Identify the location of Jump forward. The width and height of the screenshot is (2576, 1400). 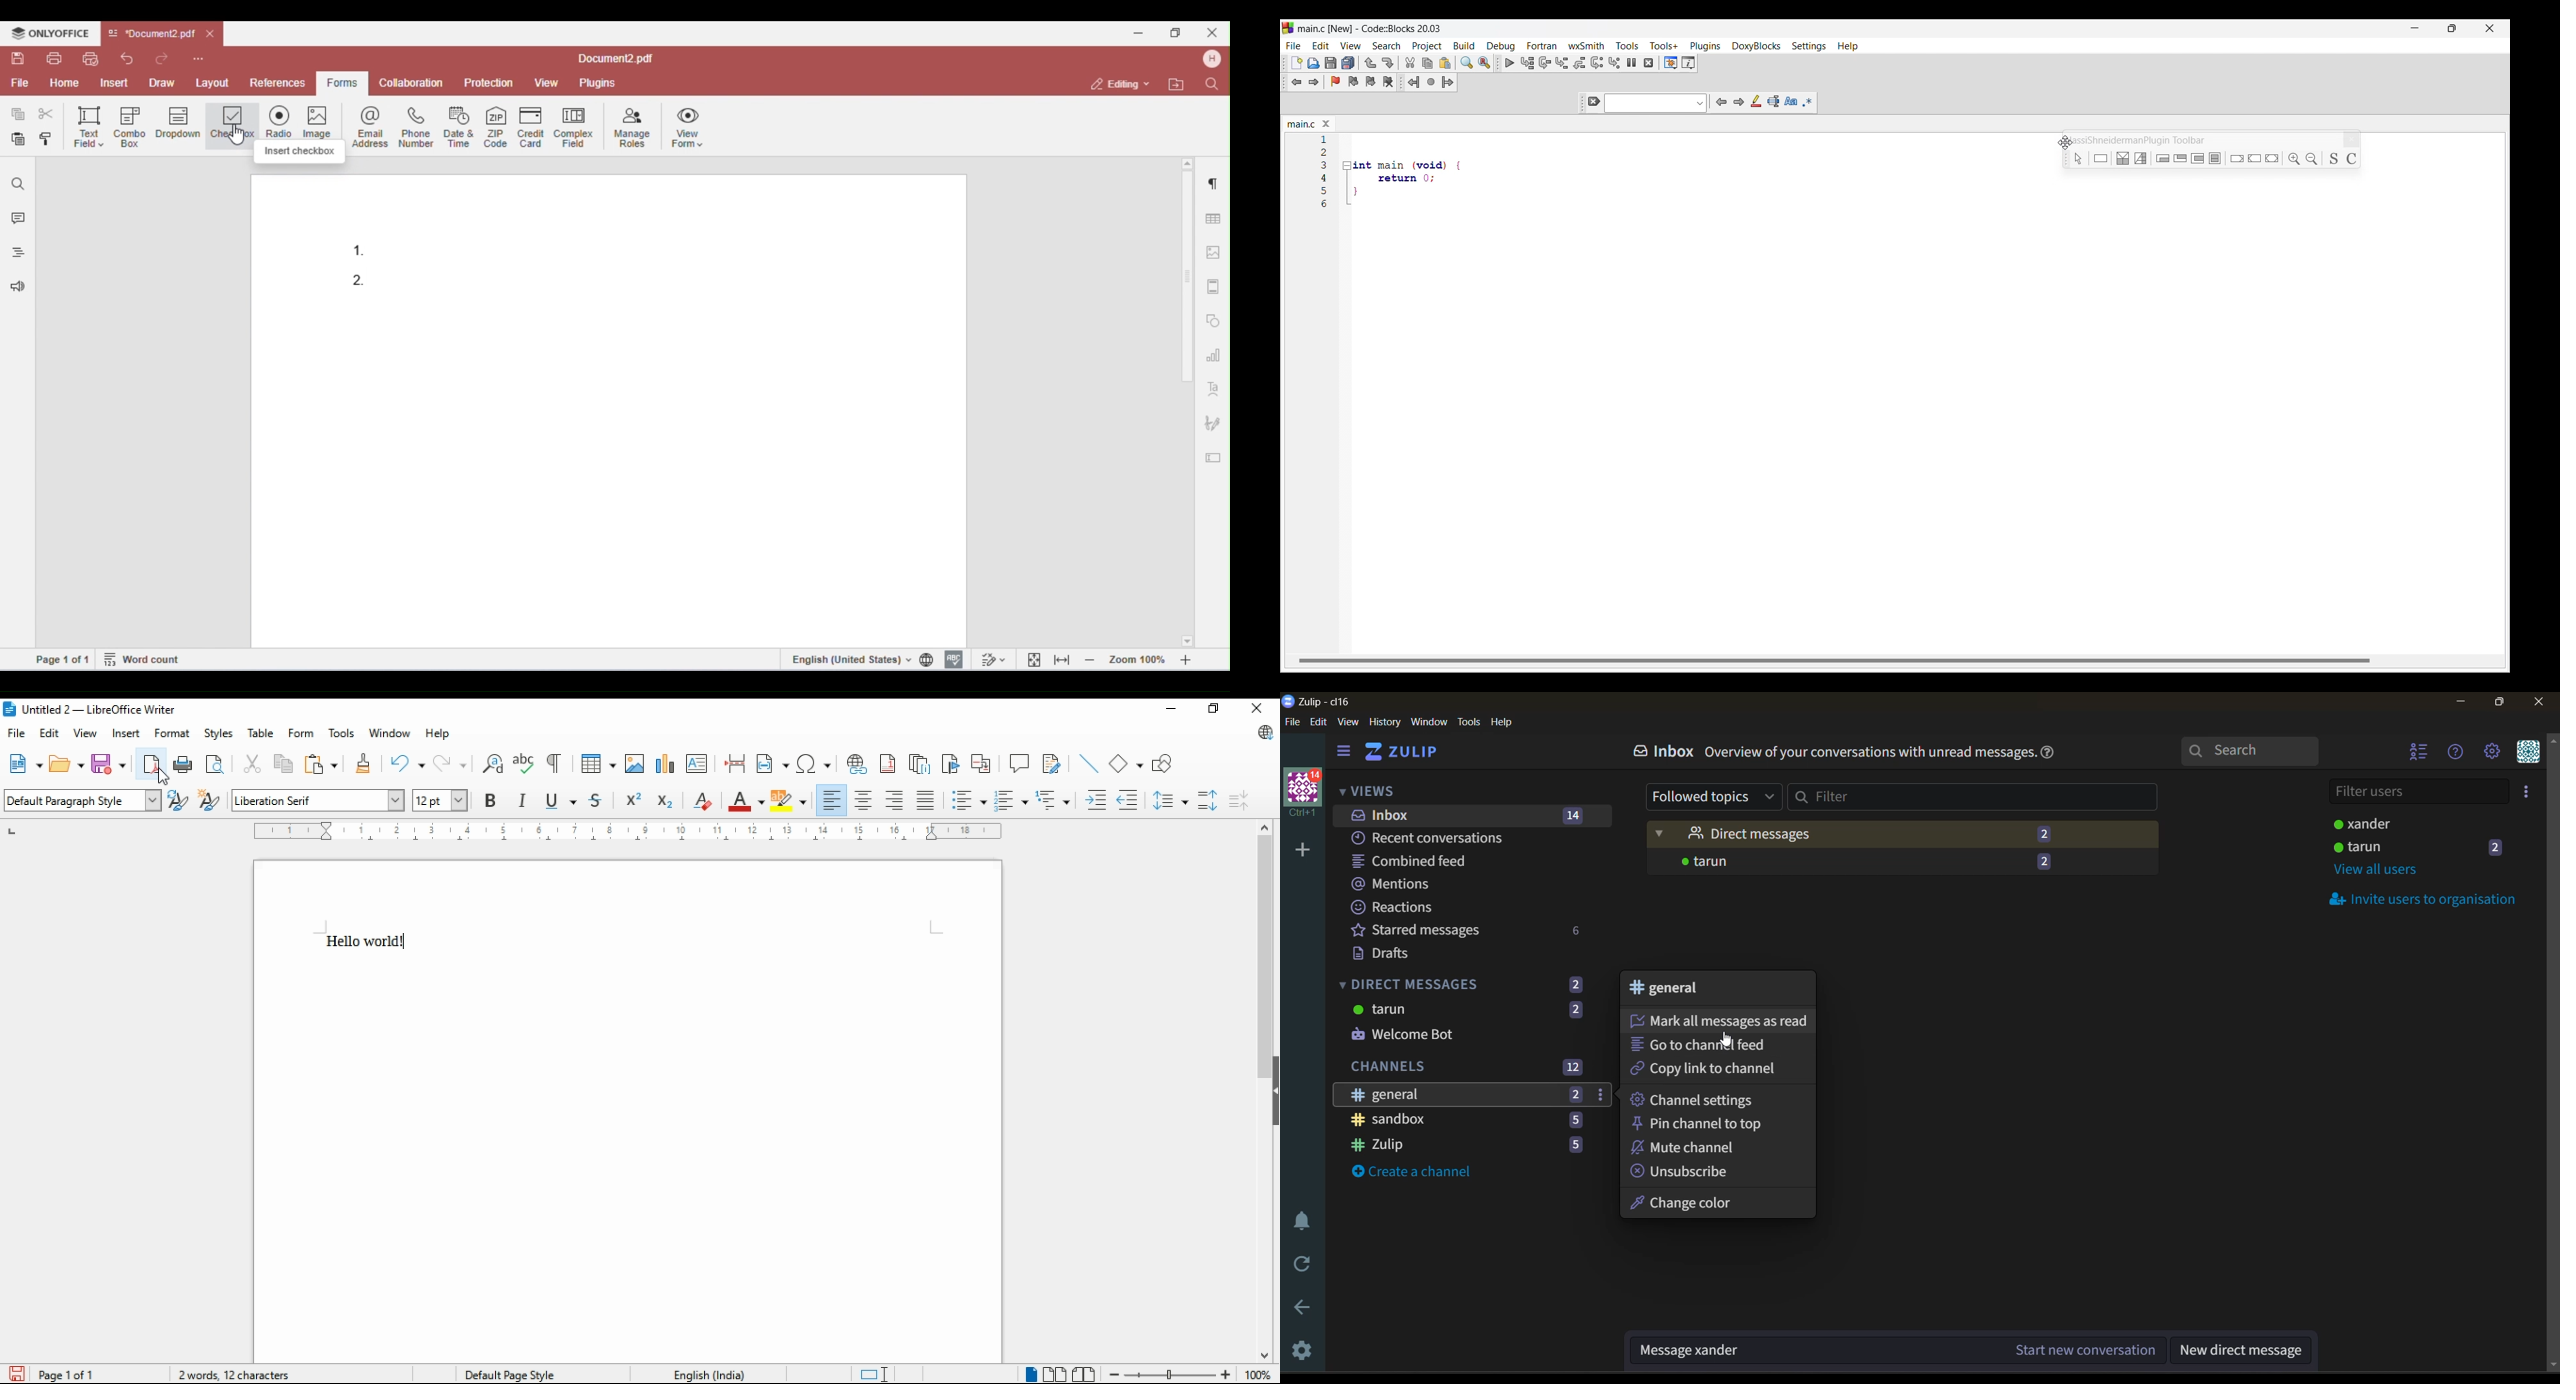
(1448, 82).